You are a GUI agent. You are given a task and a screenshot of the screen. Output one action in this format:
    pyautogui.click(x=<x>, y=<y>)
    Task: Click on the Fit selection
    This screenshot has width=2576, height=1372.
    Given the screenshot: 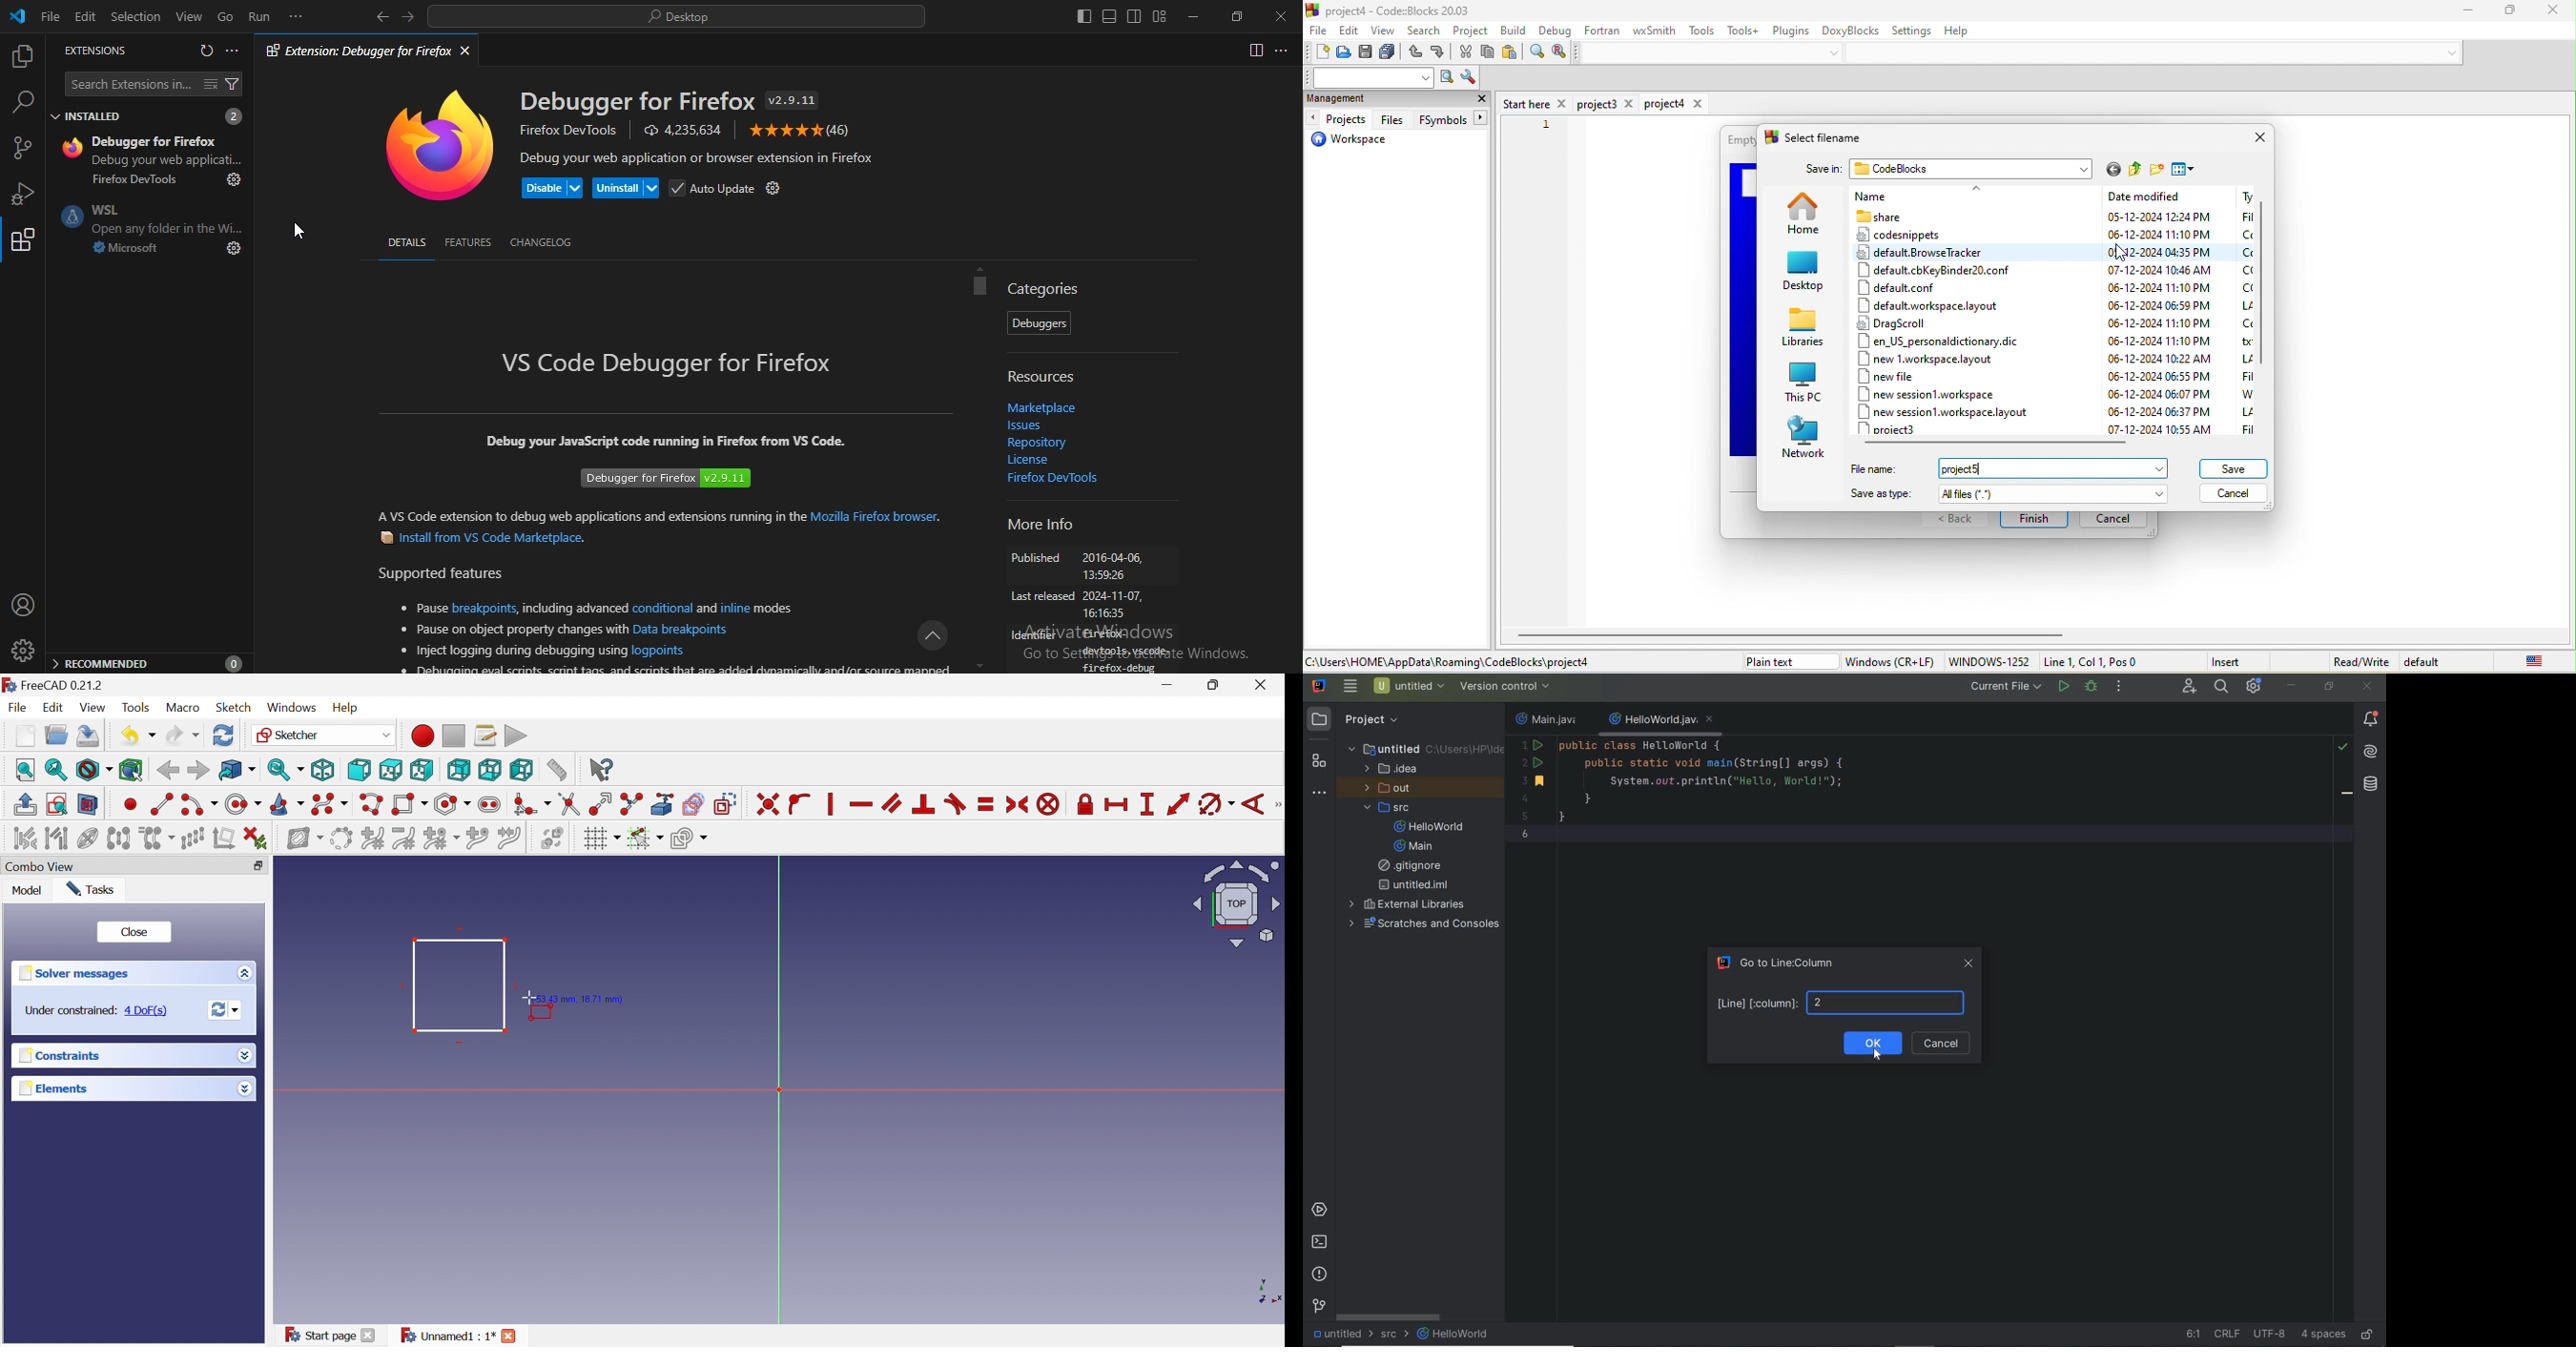 What is the action you would take?
    pyautogui.click(x=54, y=770)
    